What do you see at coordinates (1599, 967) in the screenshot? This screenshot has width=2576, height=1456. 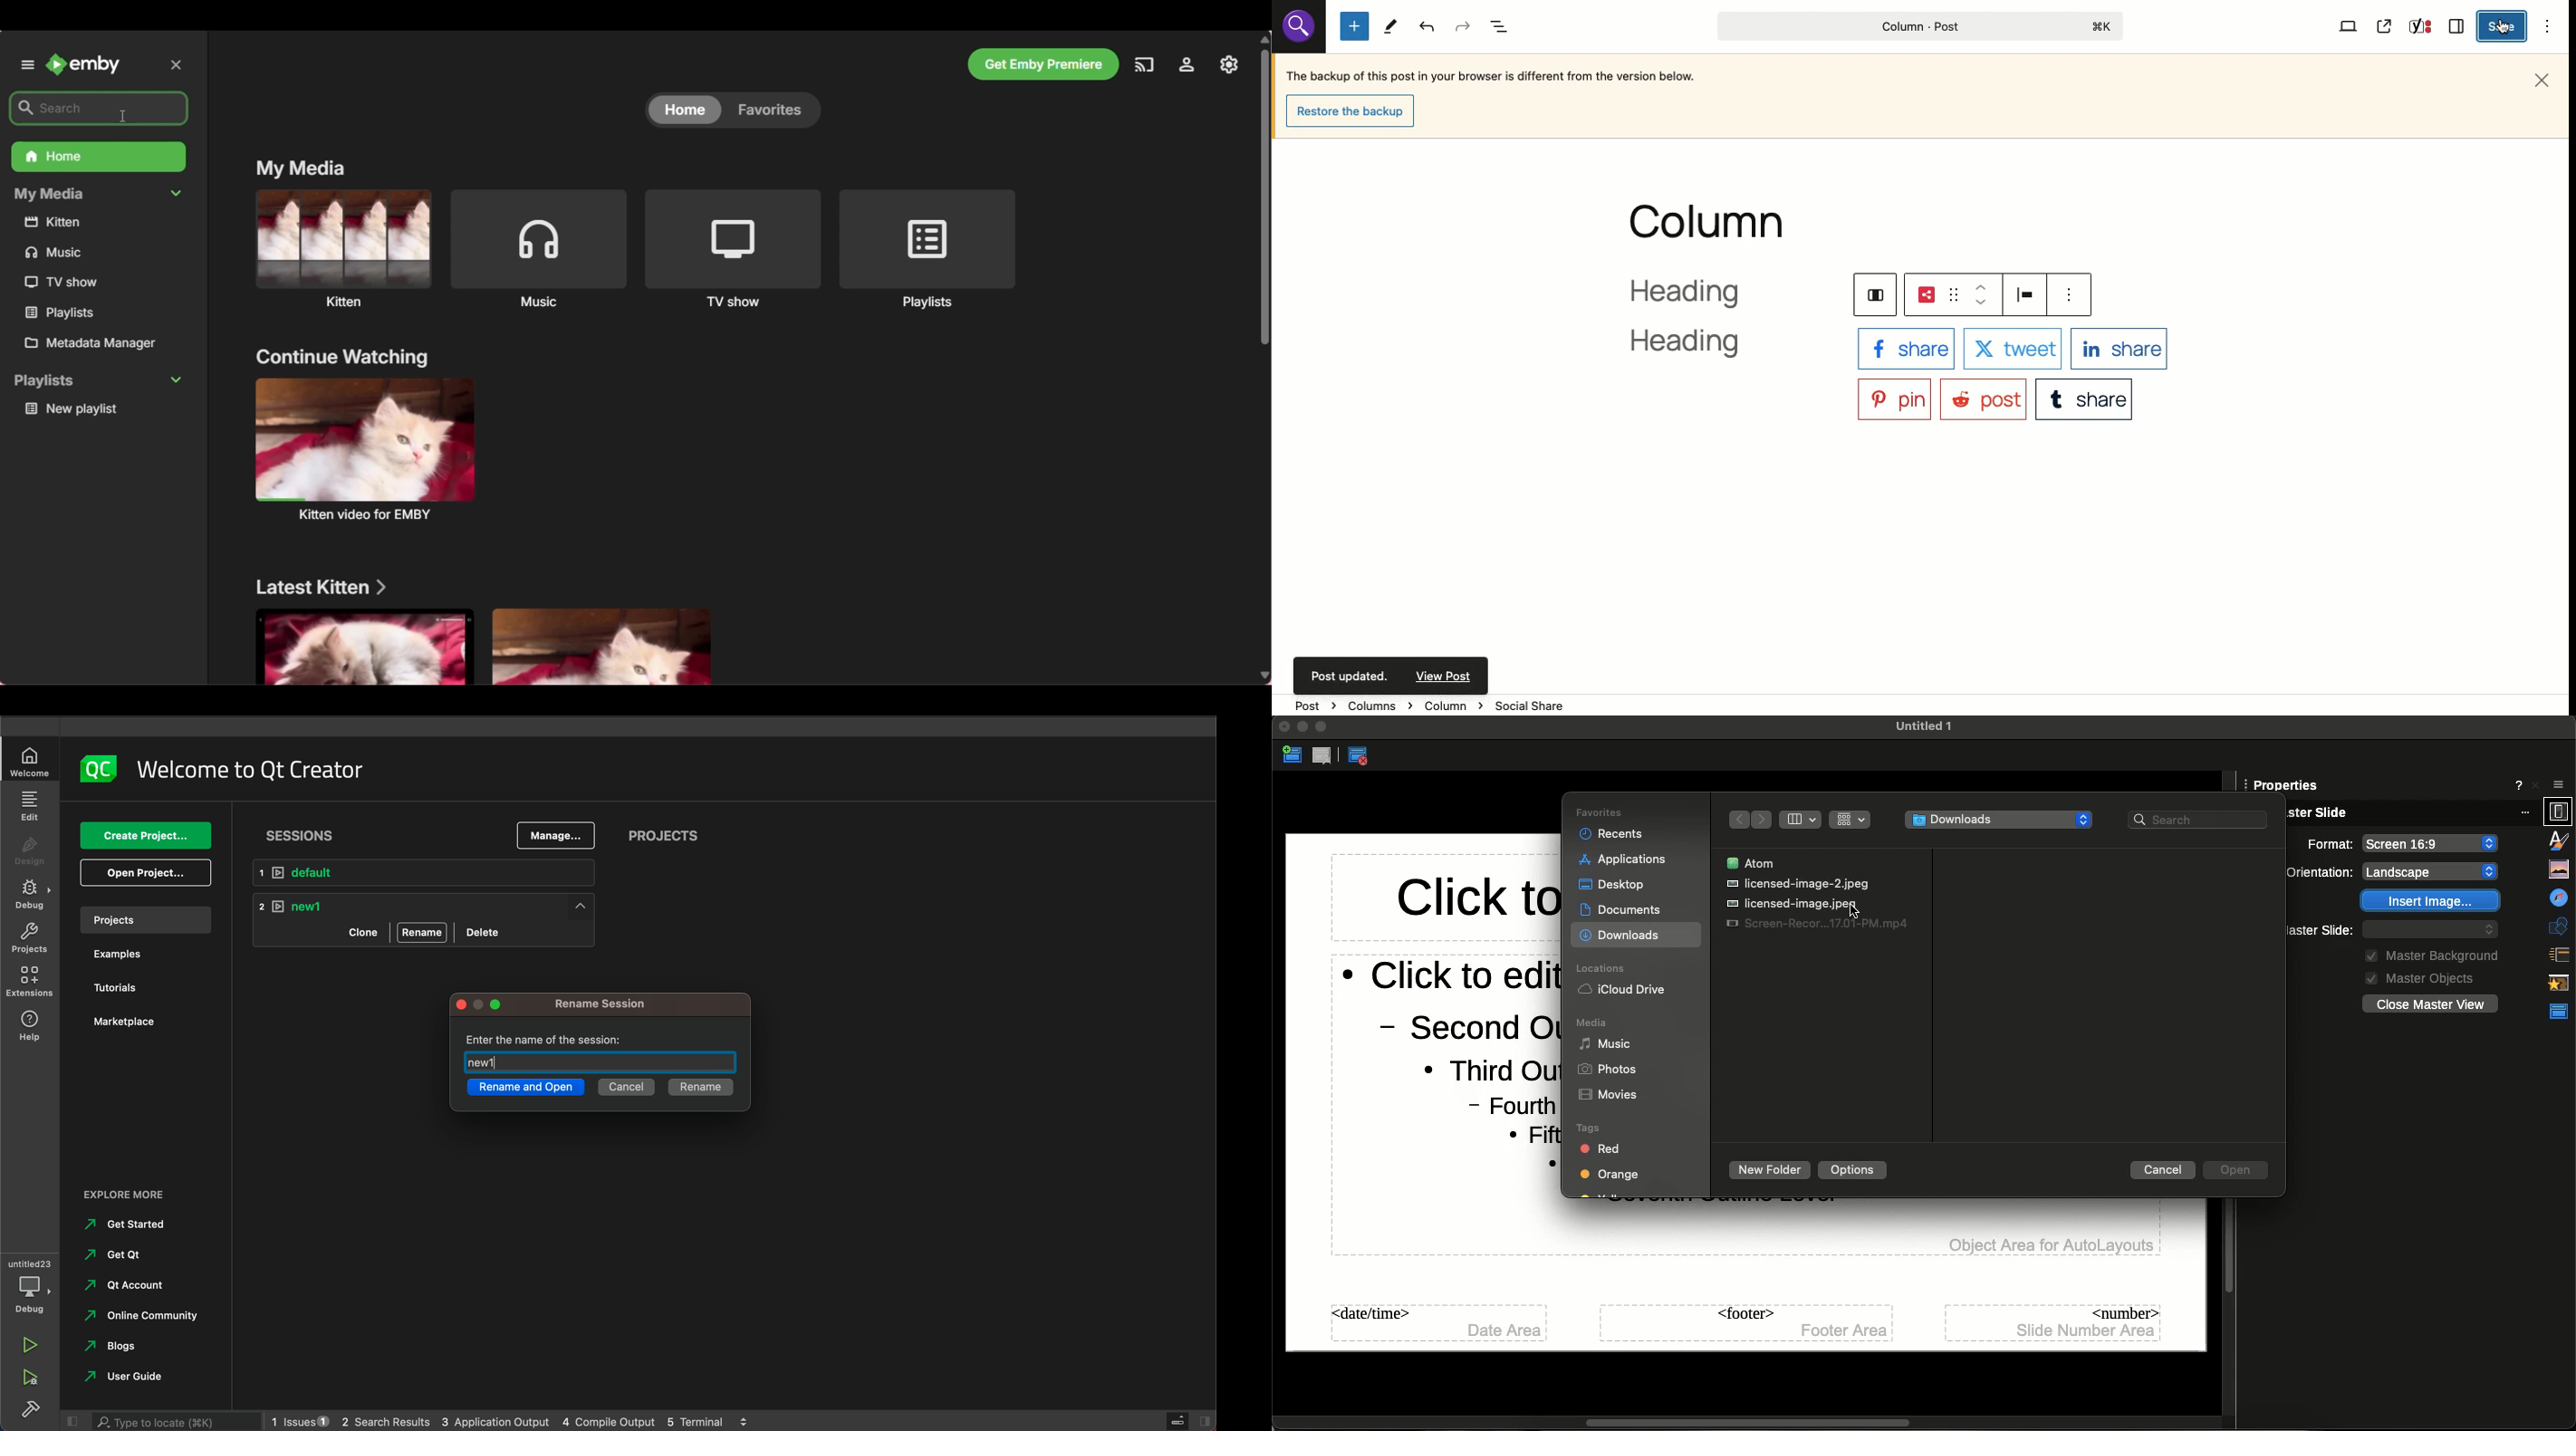 I see `Locations` at bounding box center [1599, 967].